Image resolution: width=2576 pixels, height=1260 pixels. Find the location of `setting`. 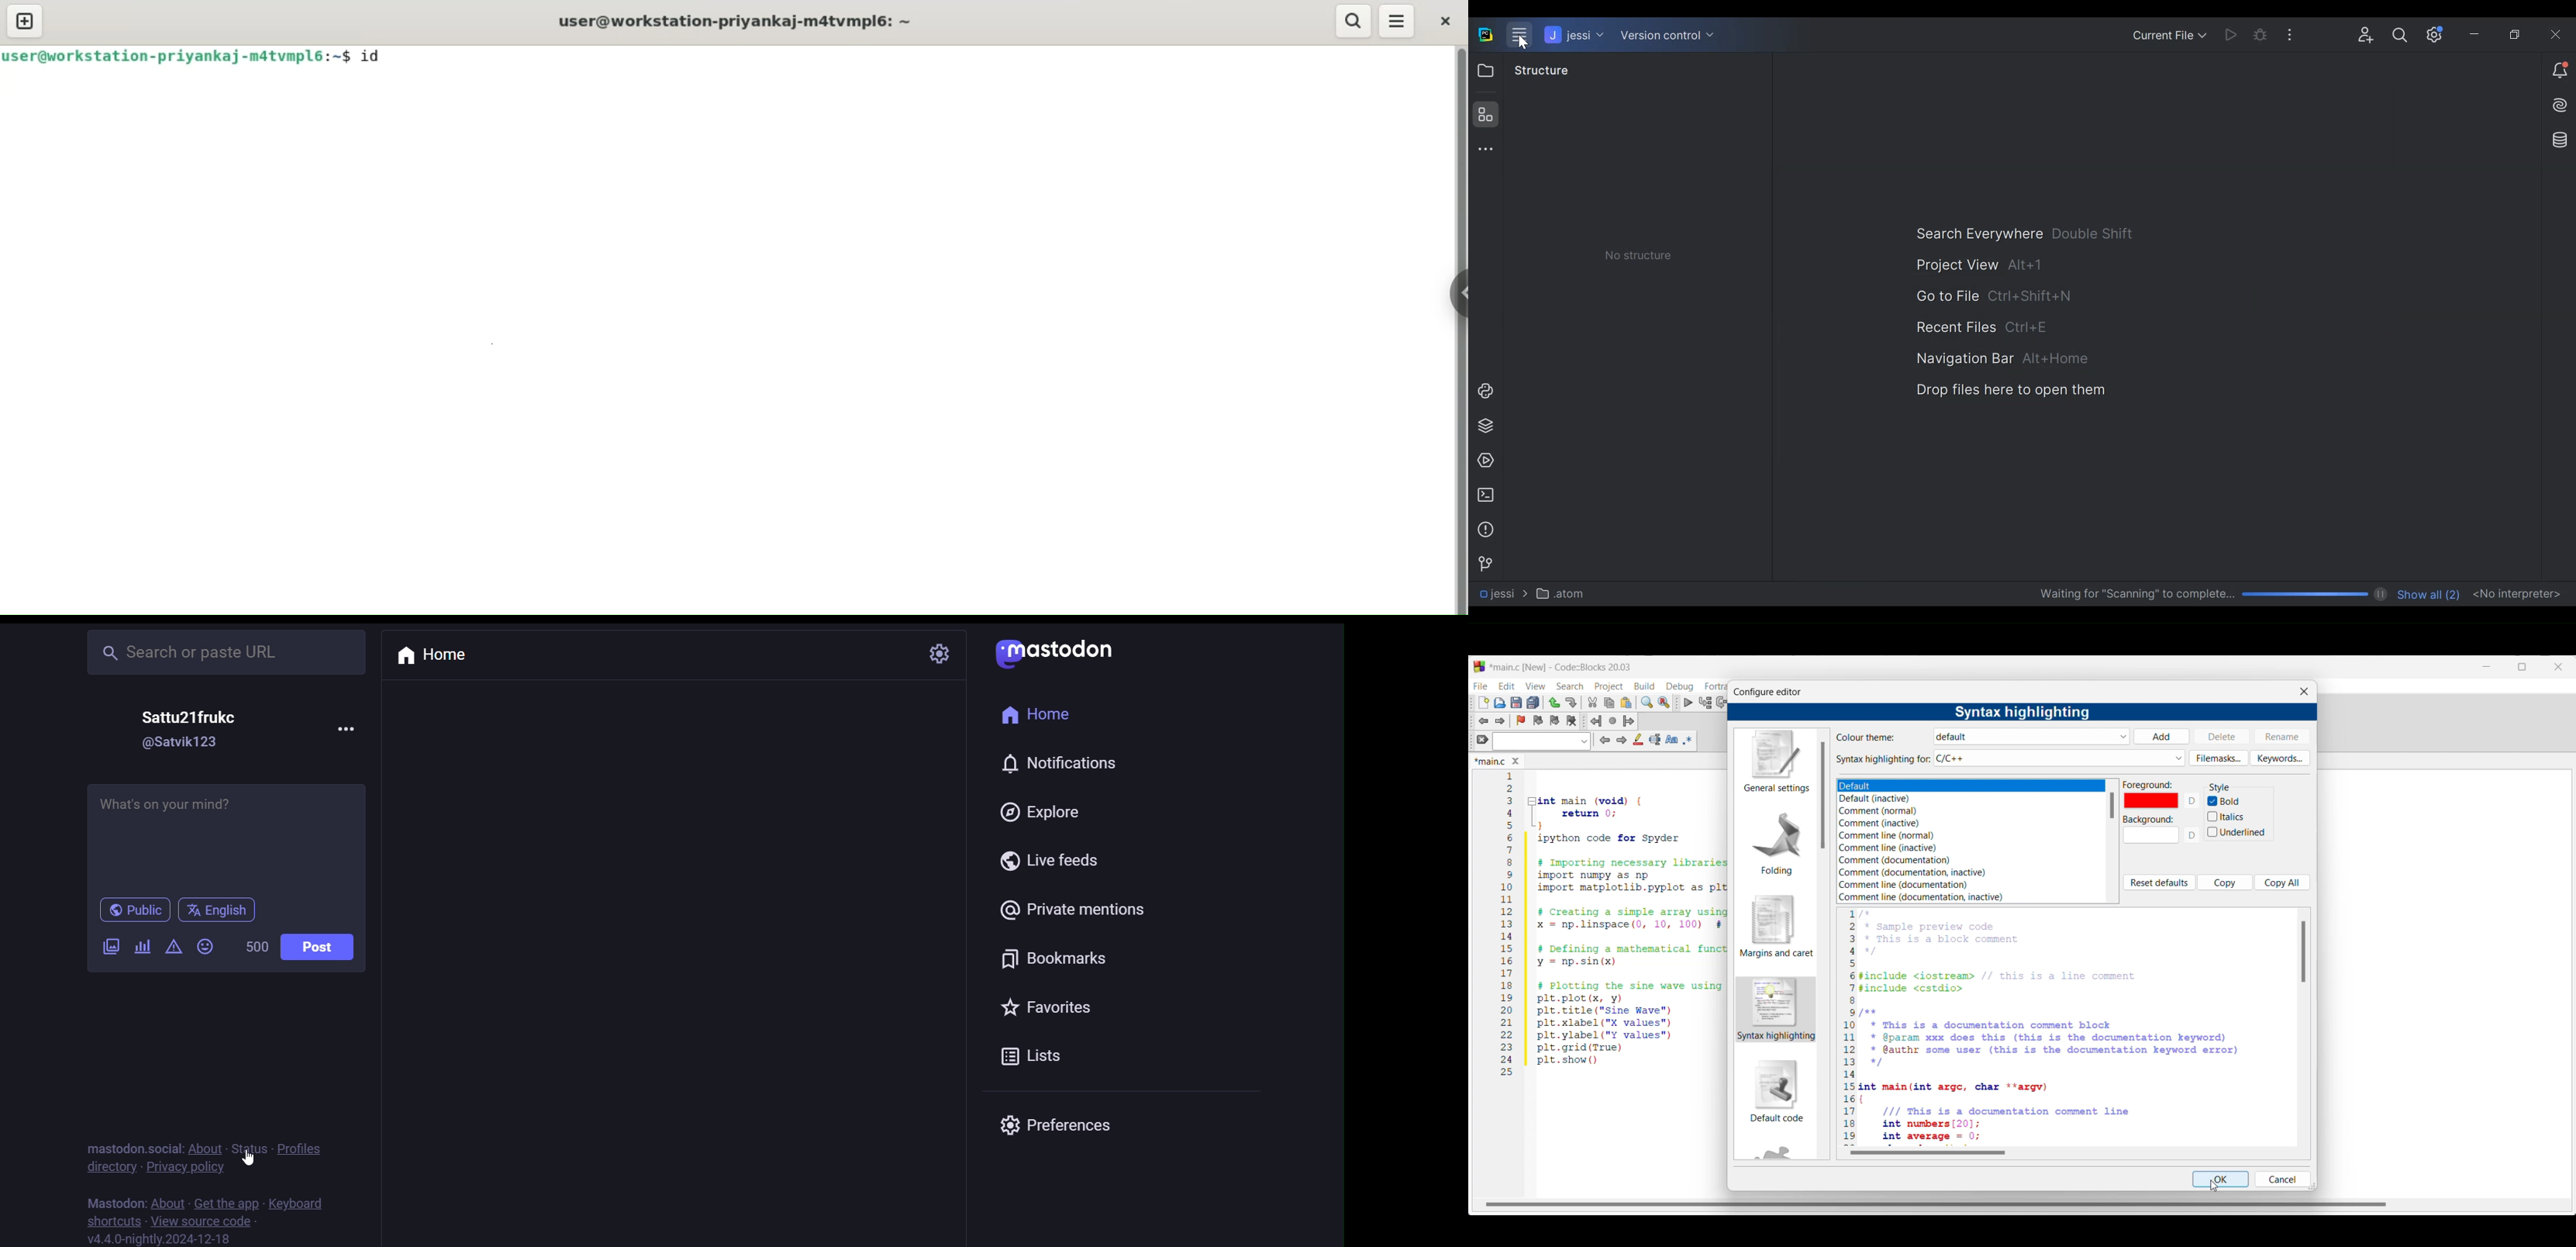

setting is located at coordinates (943, 653).